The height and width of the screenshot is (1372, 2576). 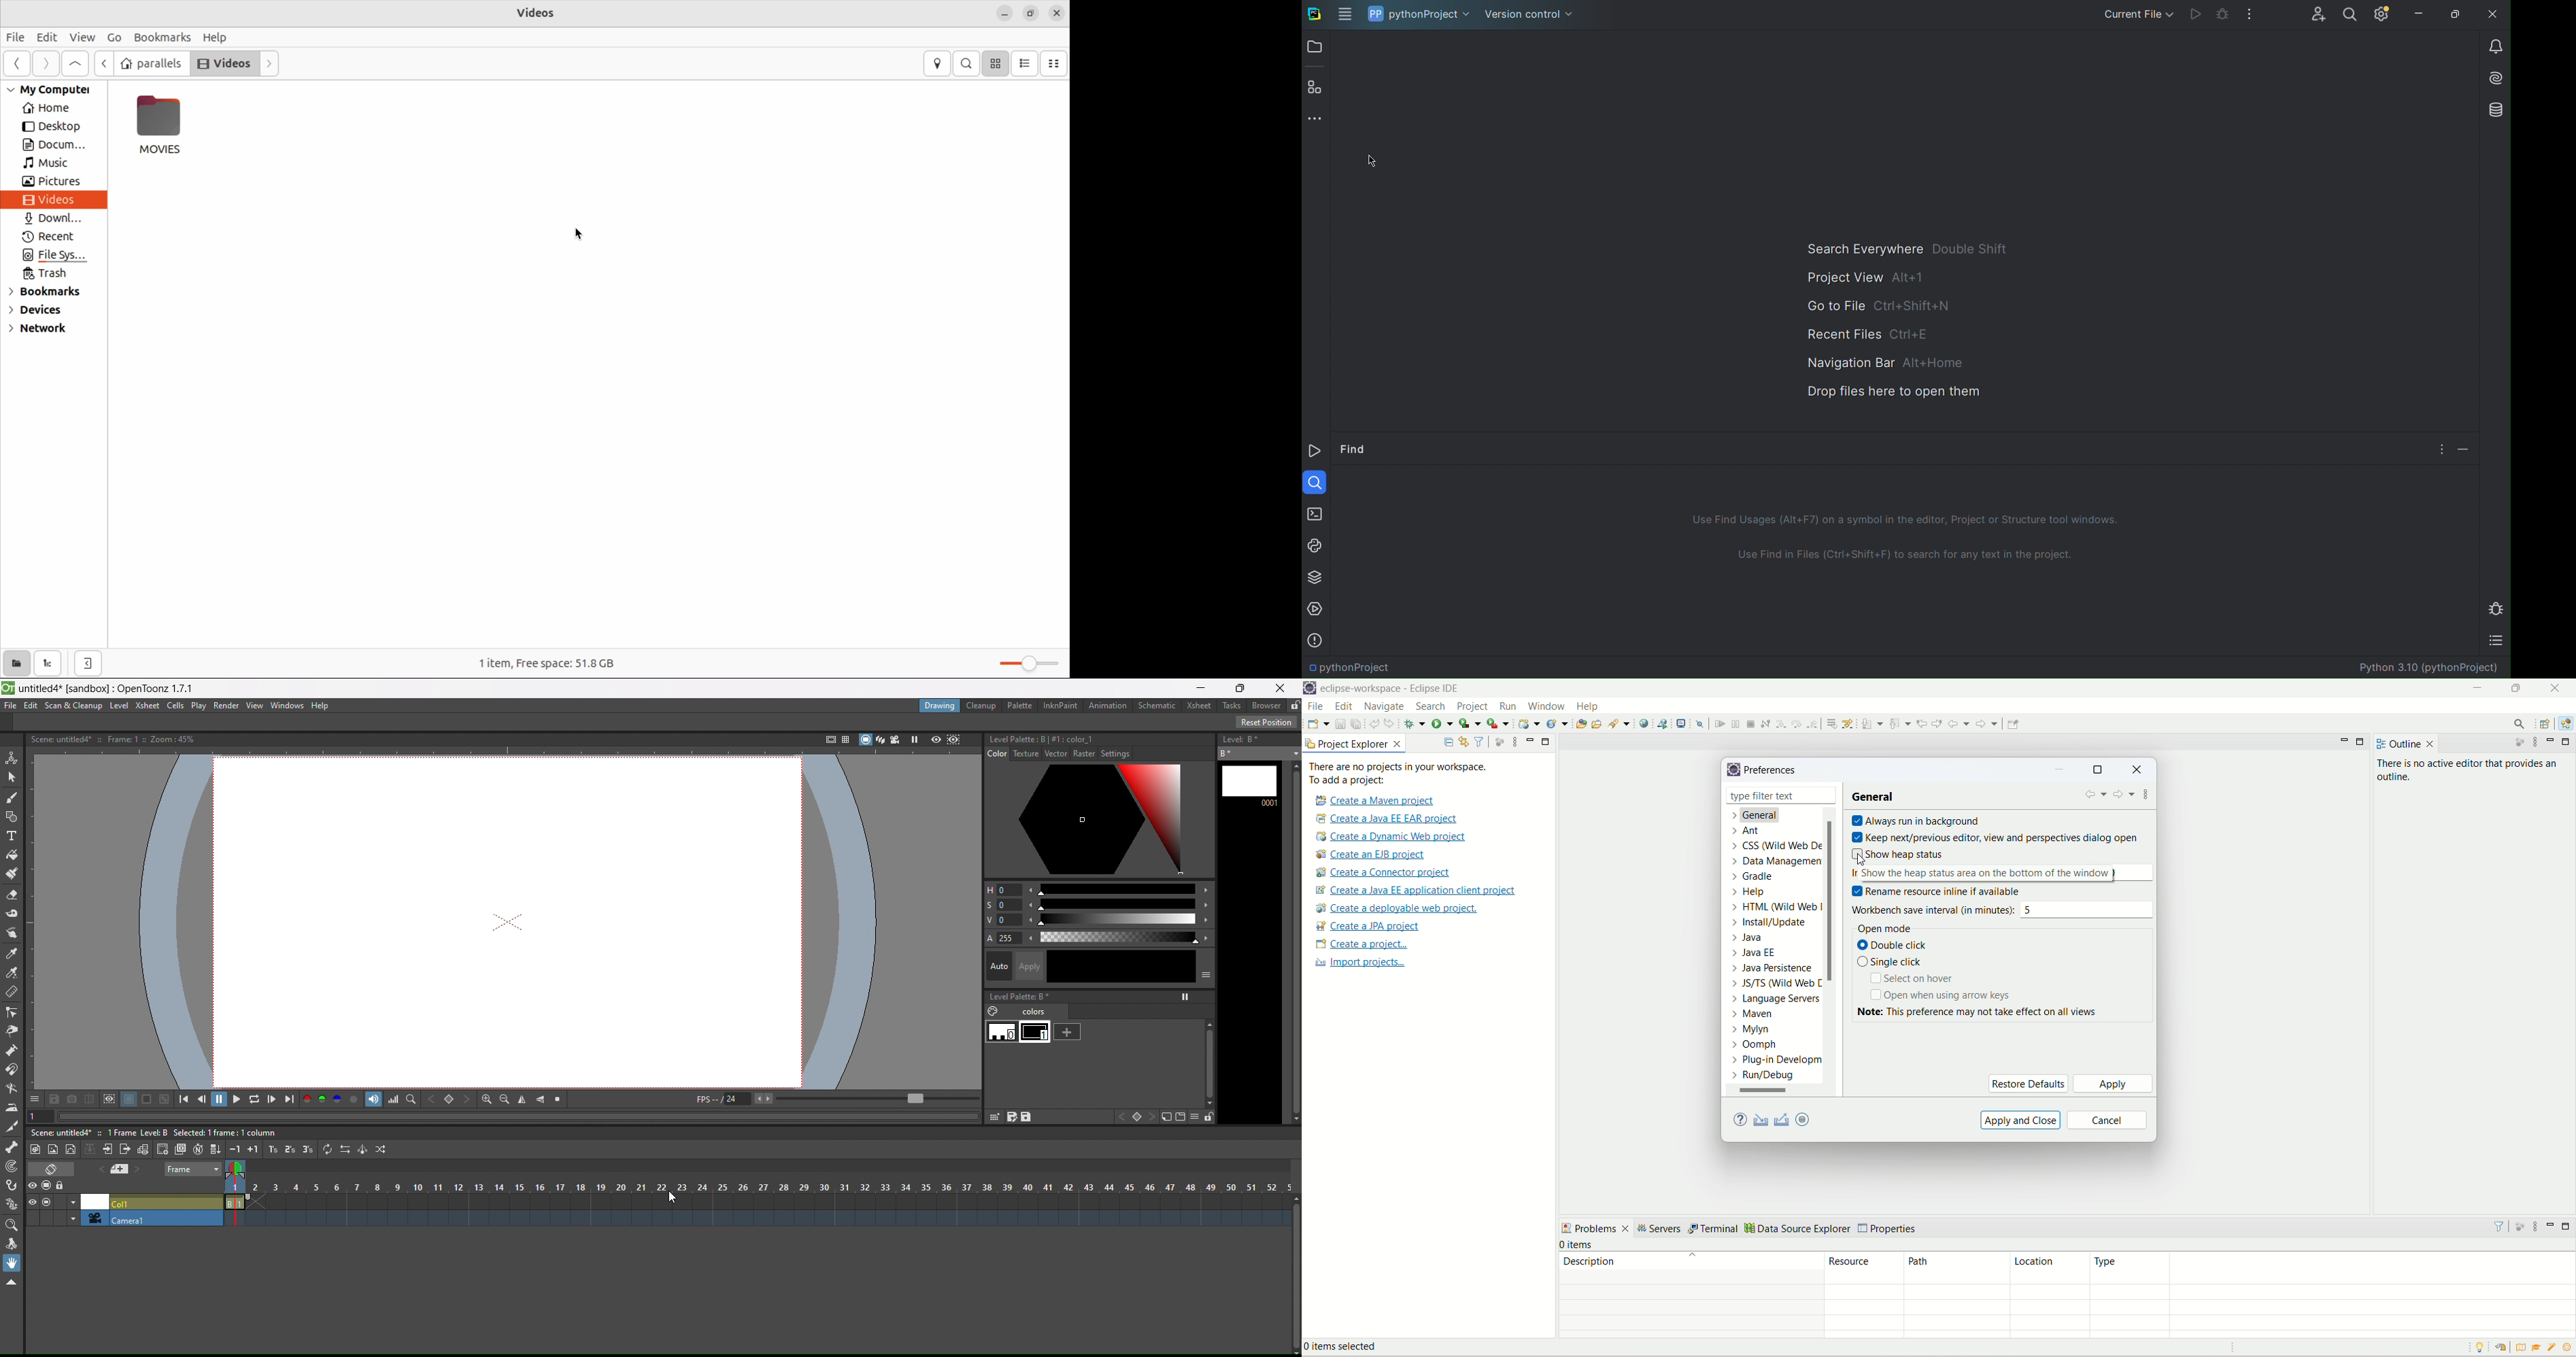 What do you see at coordinates (1390, 819) in the screenshot?
I see `create a Java EE ER project` at bounding box center [1390, 819].